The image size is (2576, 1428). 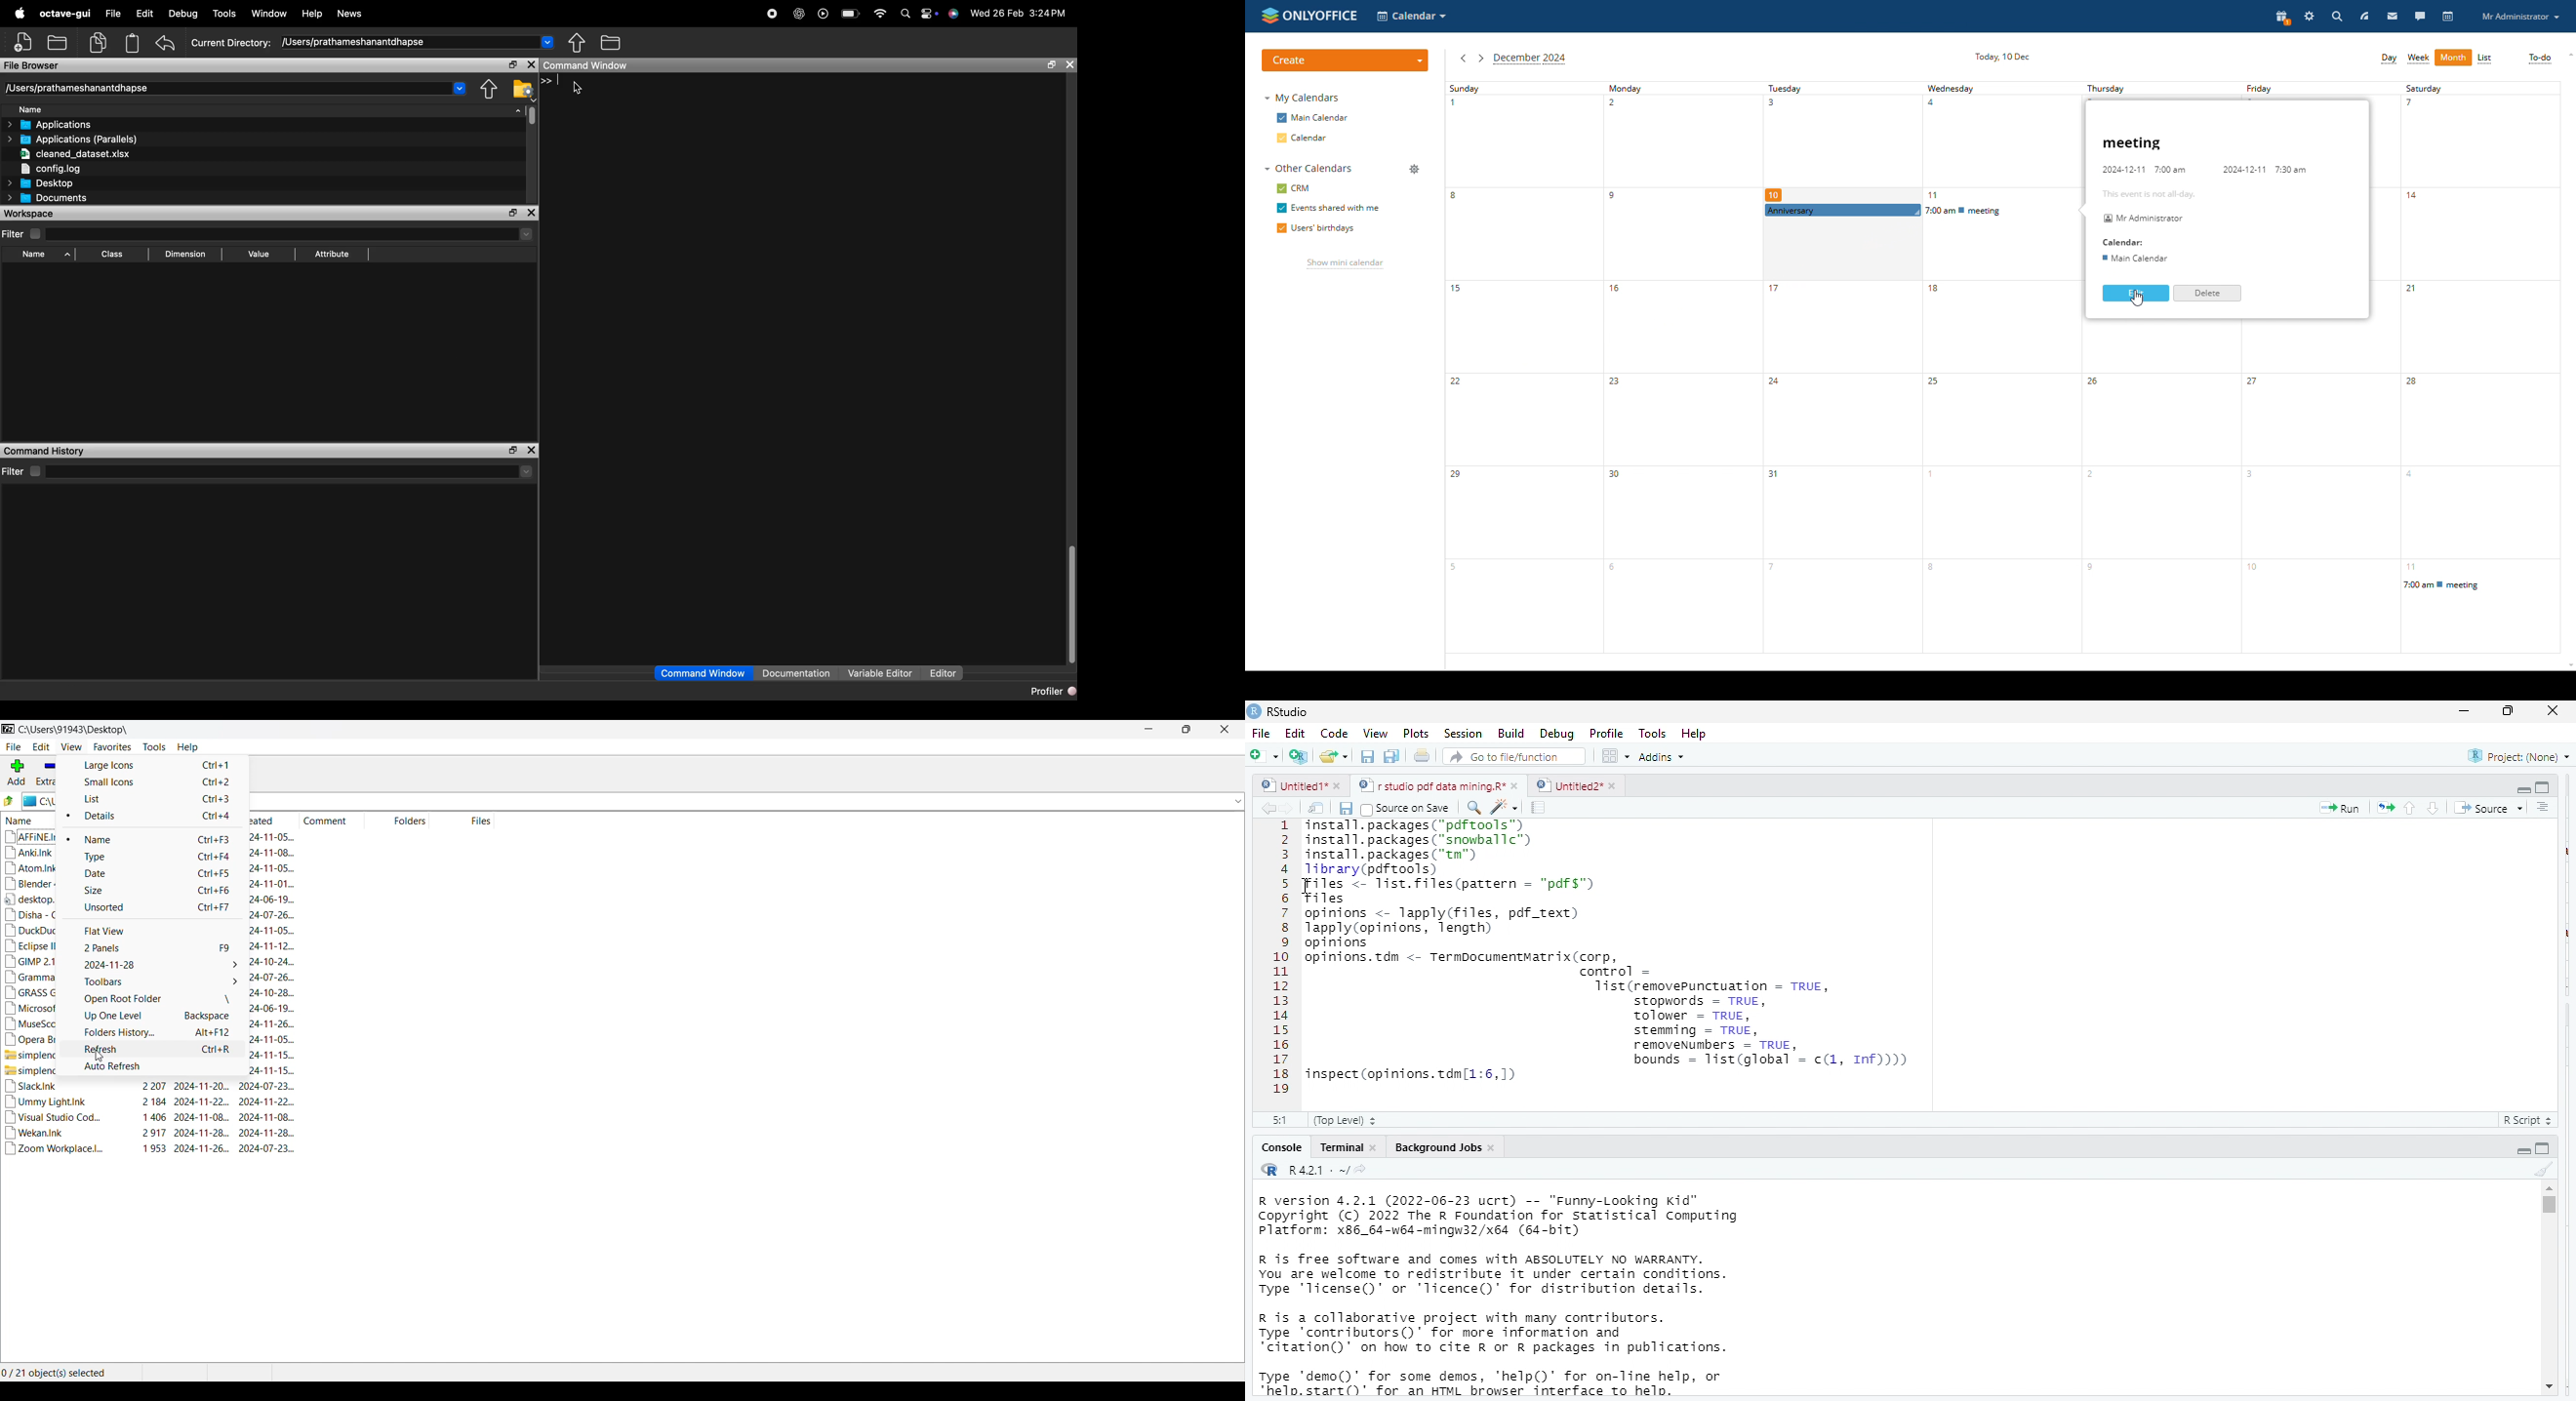 What do you see at coordinates (462, 820) in the screenshot?
I see `Files` at bounding box center [462, 820].